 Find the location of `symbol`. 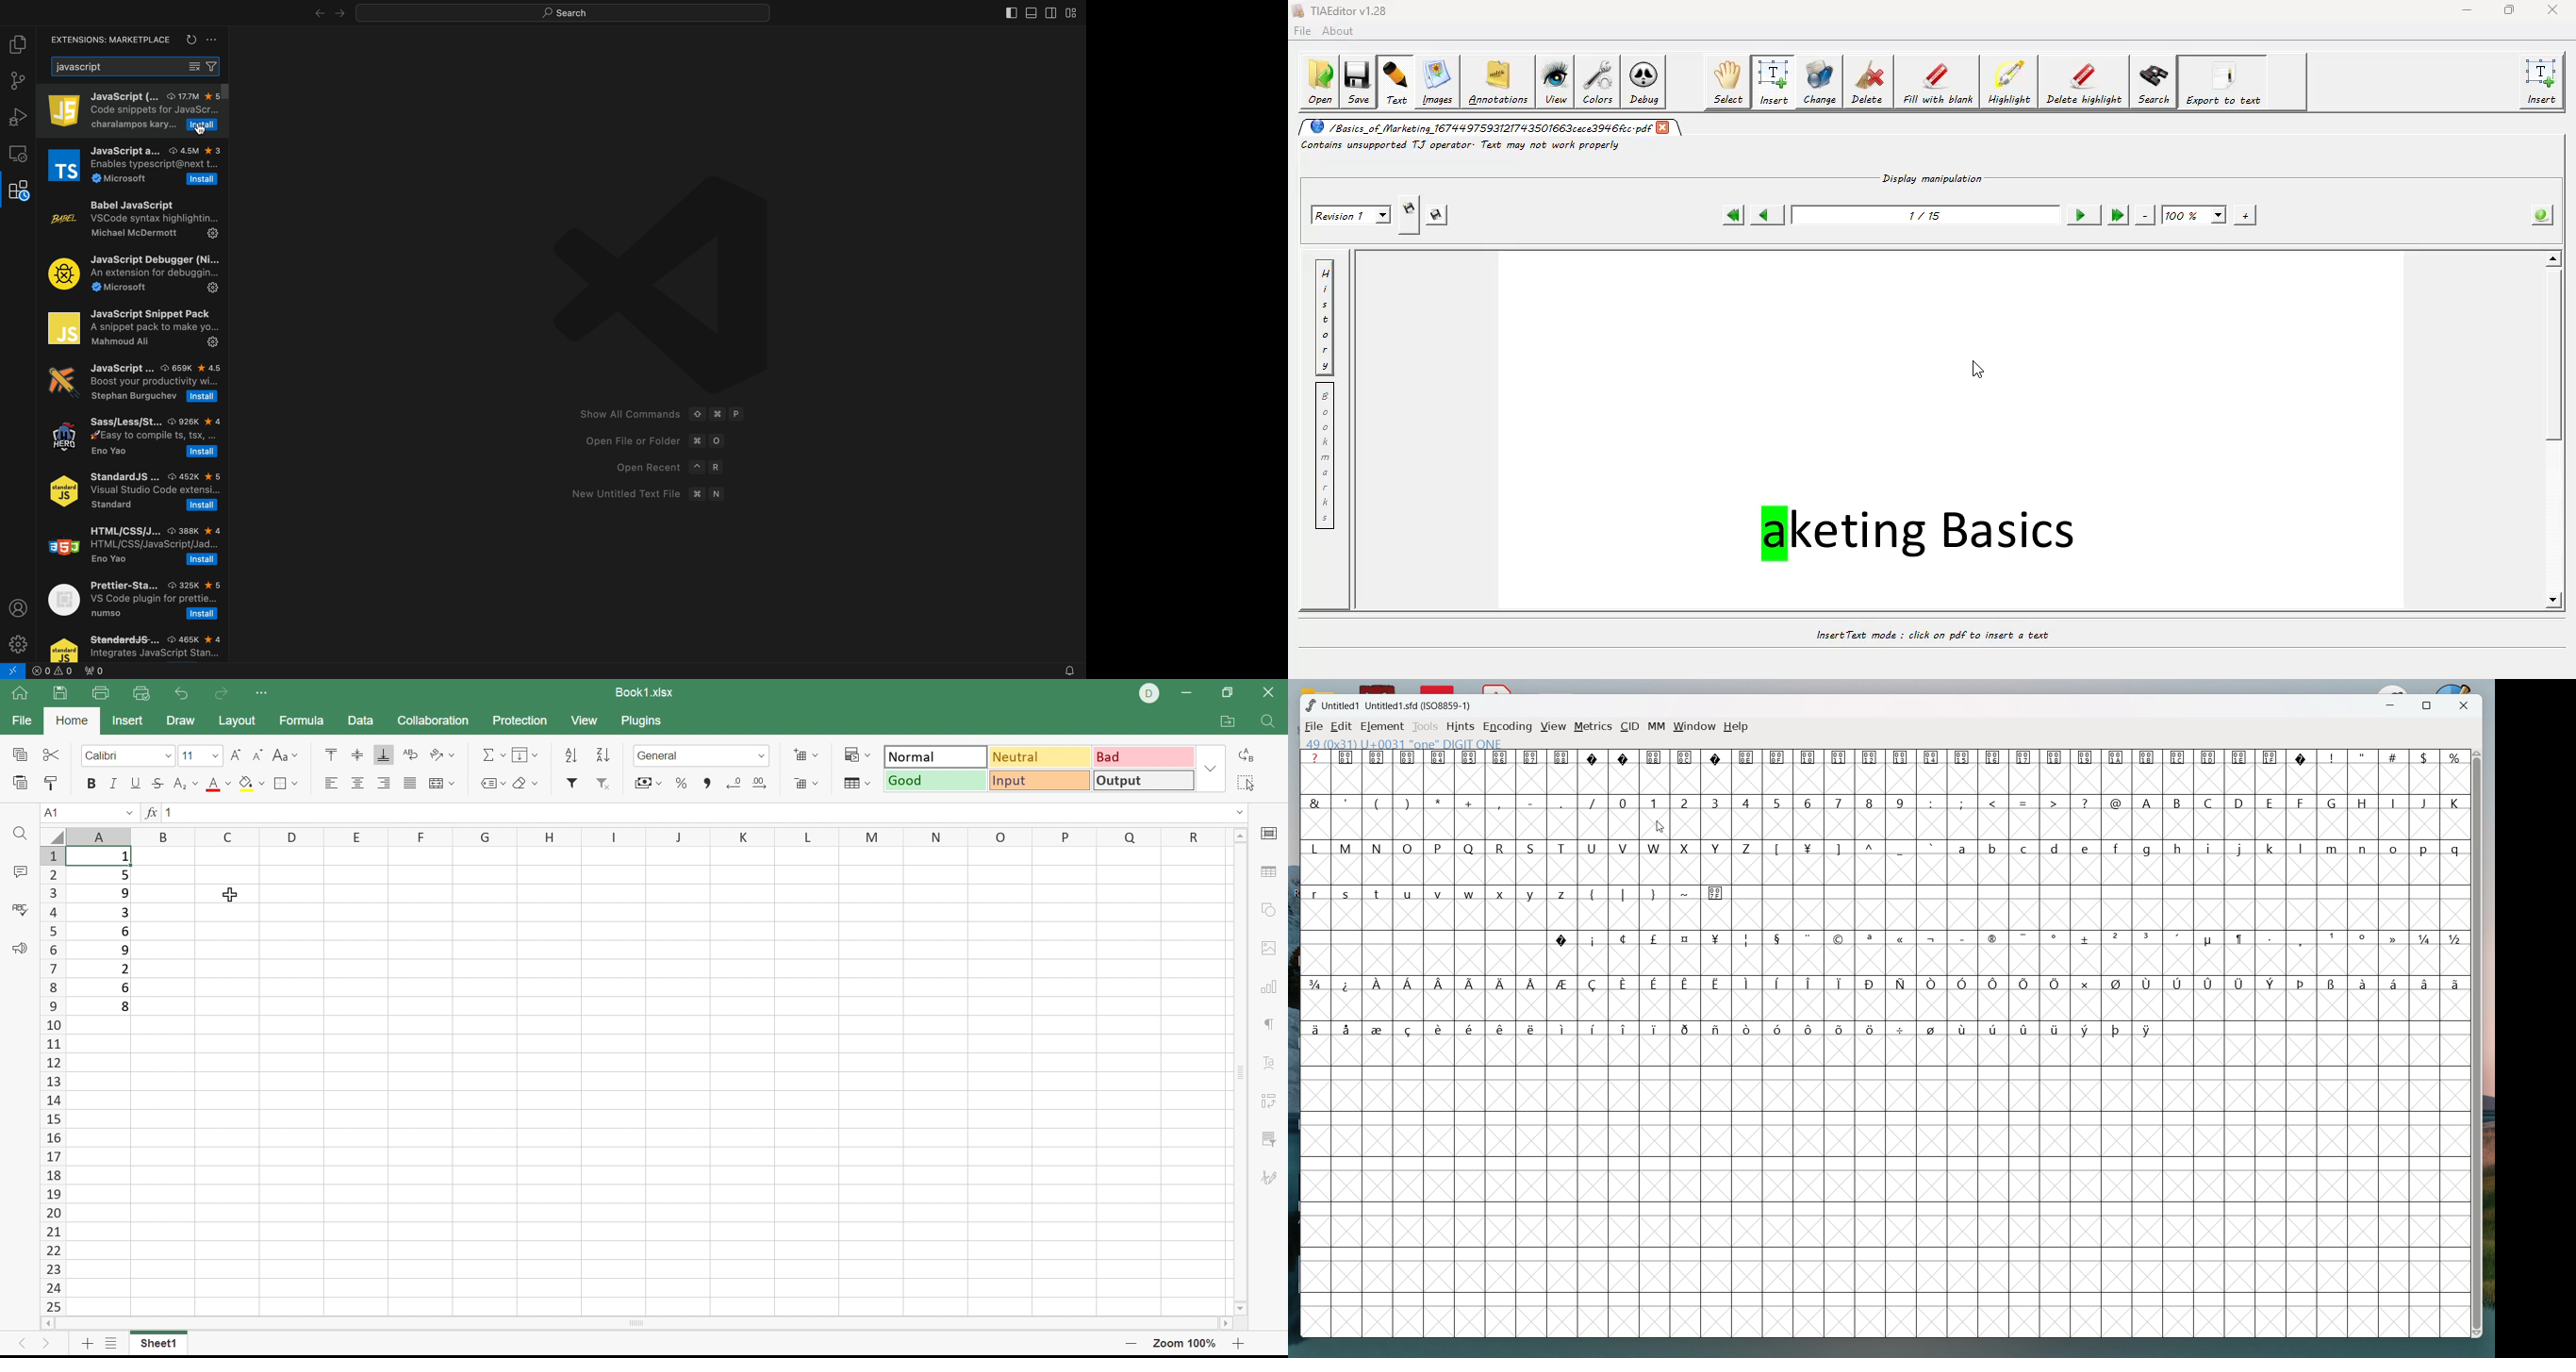

symbol is located at coordinates (2178, 938).